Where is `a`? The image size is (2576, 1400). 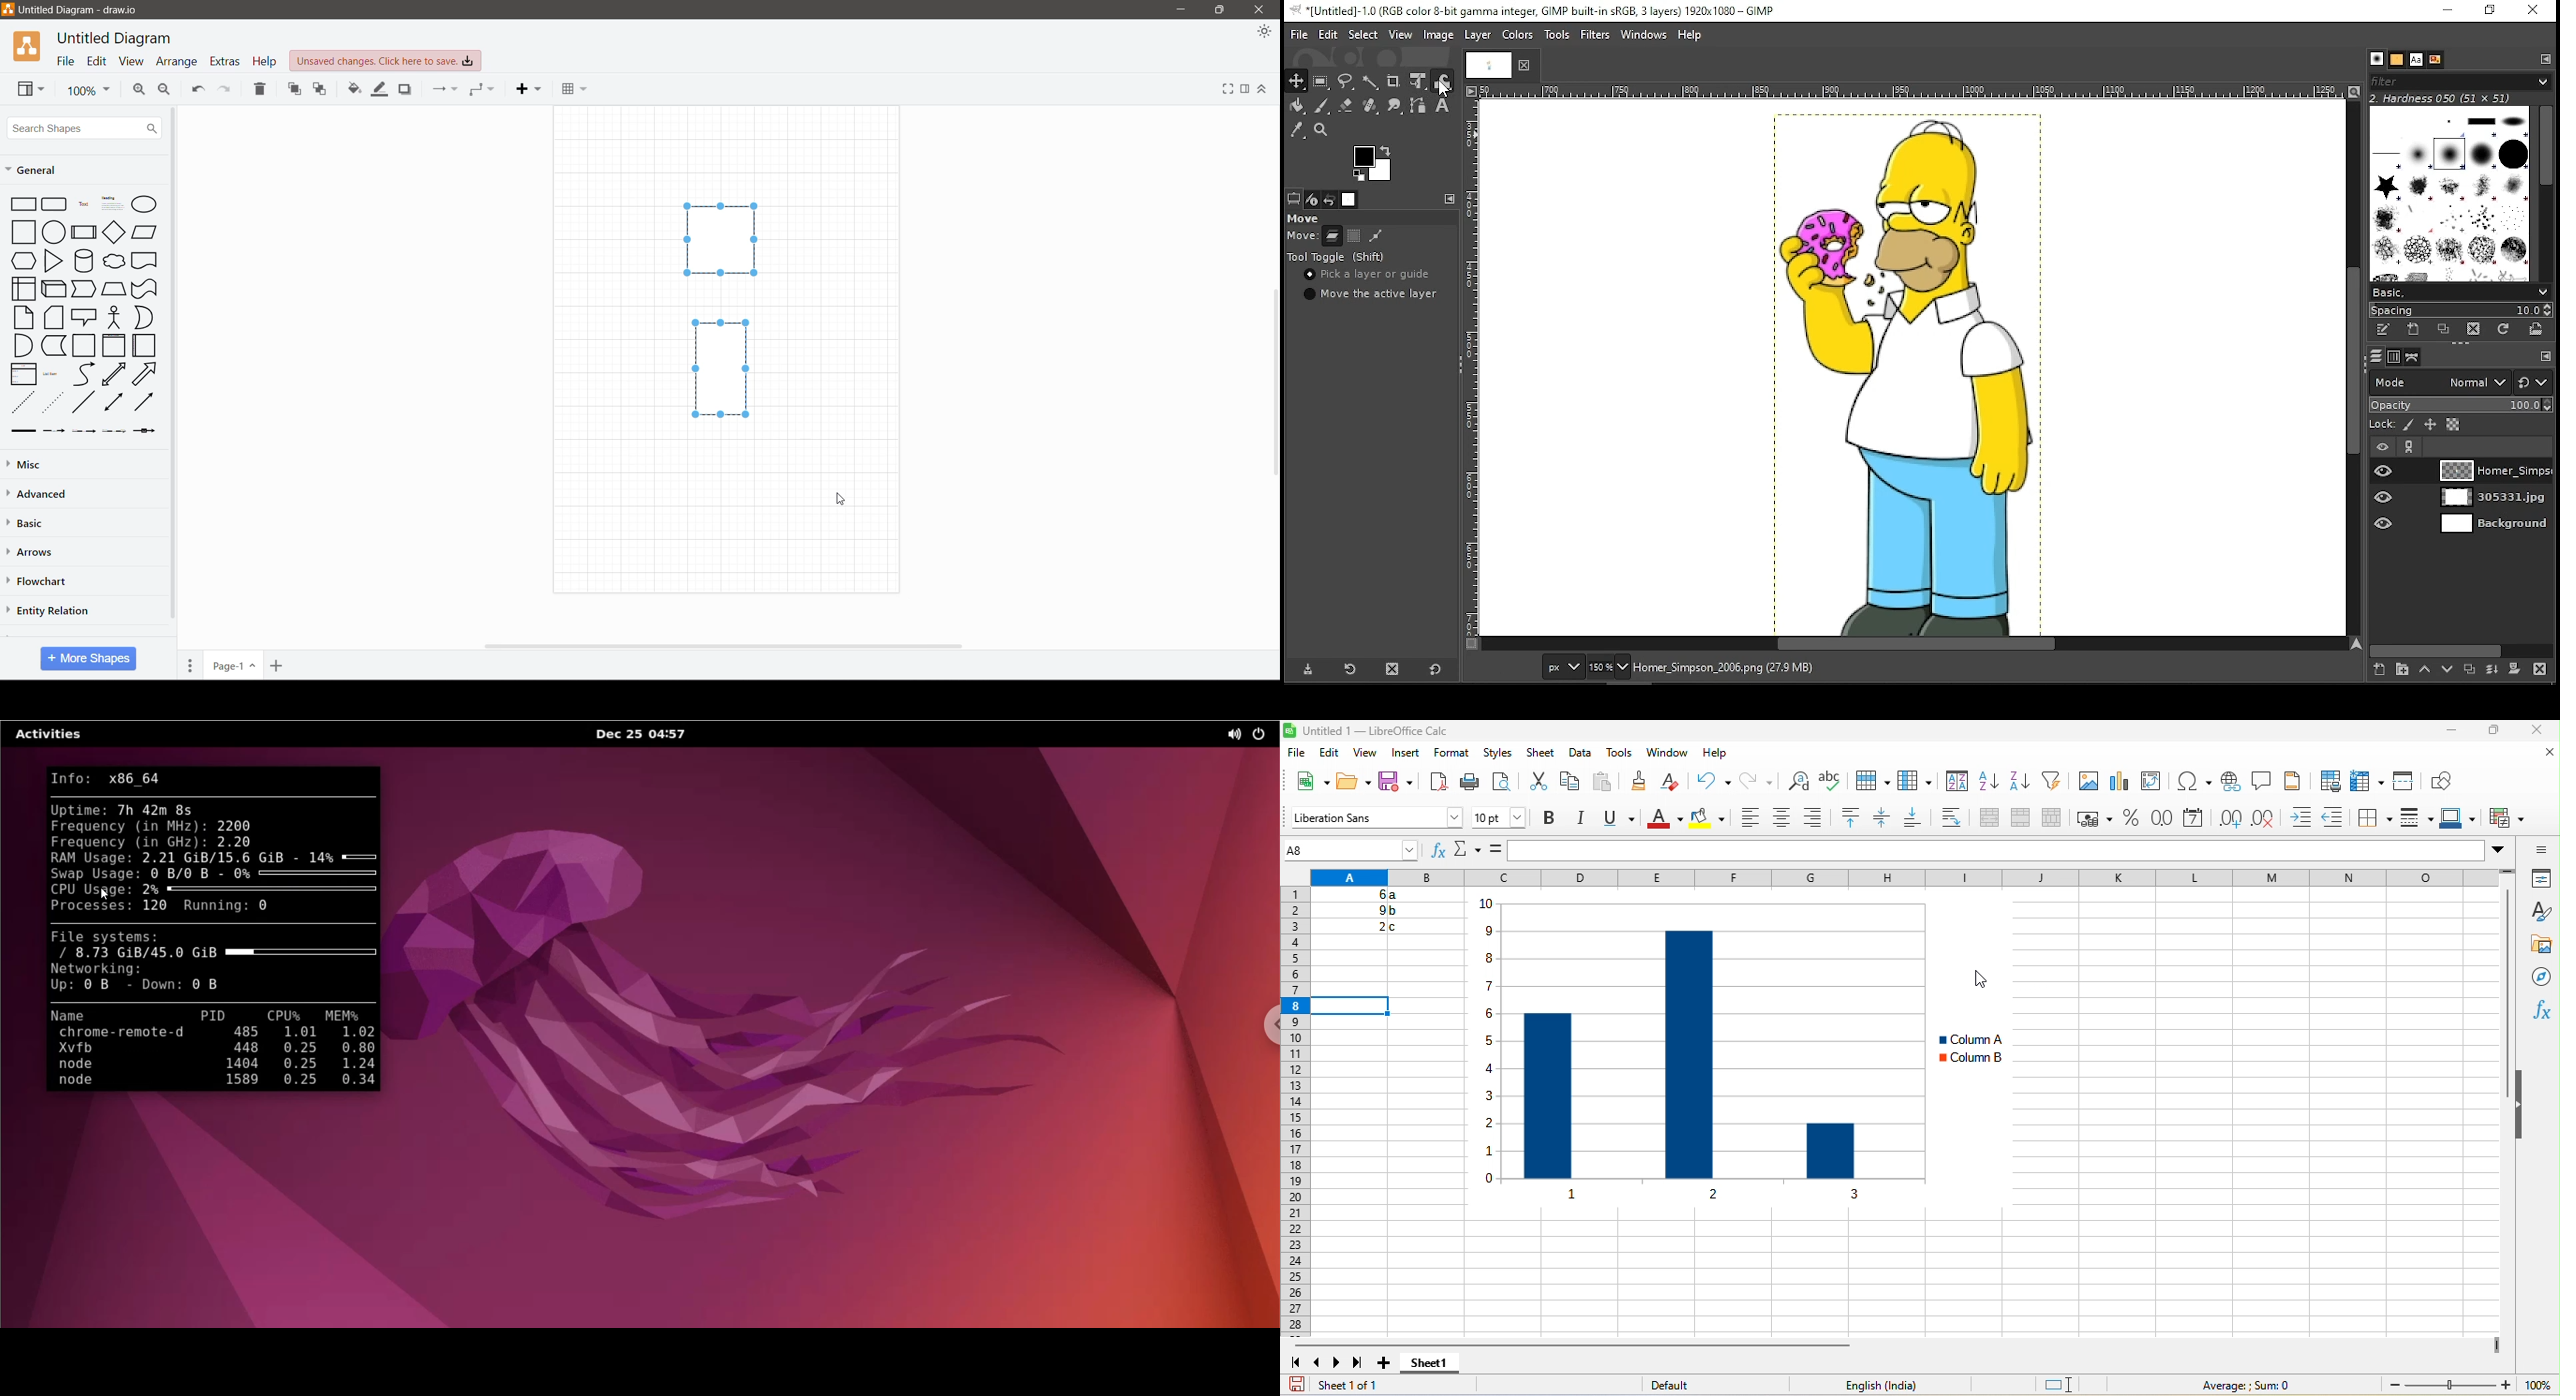
a is located at coordinates (1395, 896).